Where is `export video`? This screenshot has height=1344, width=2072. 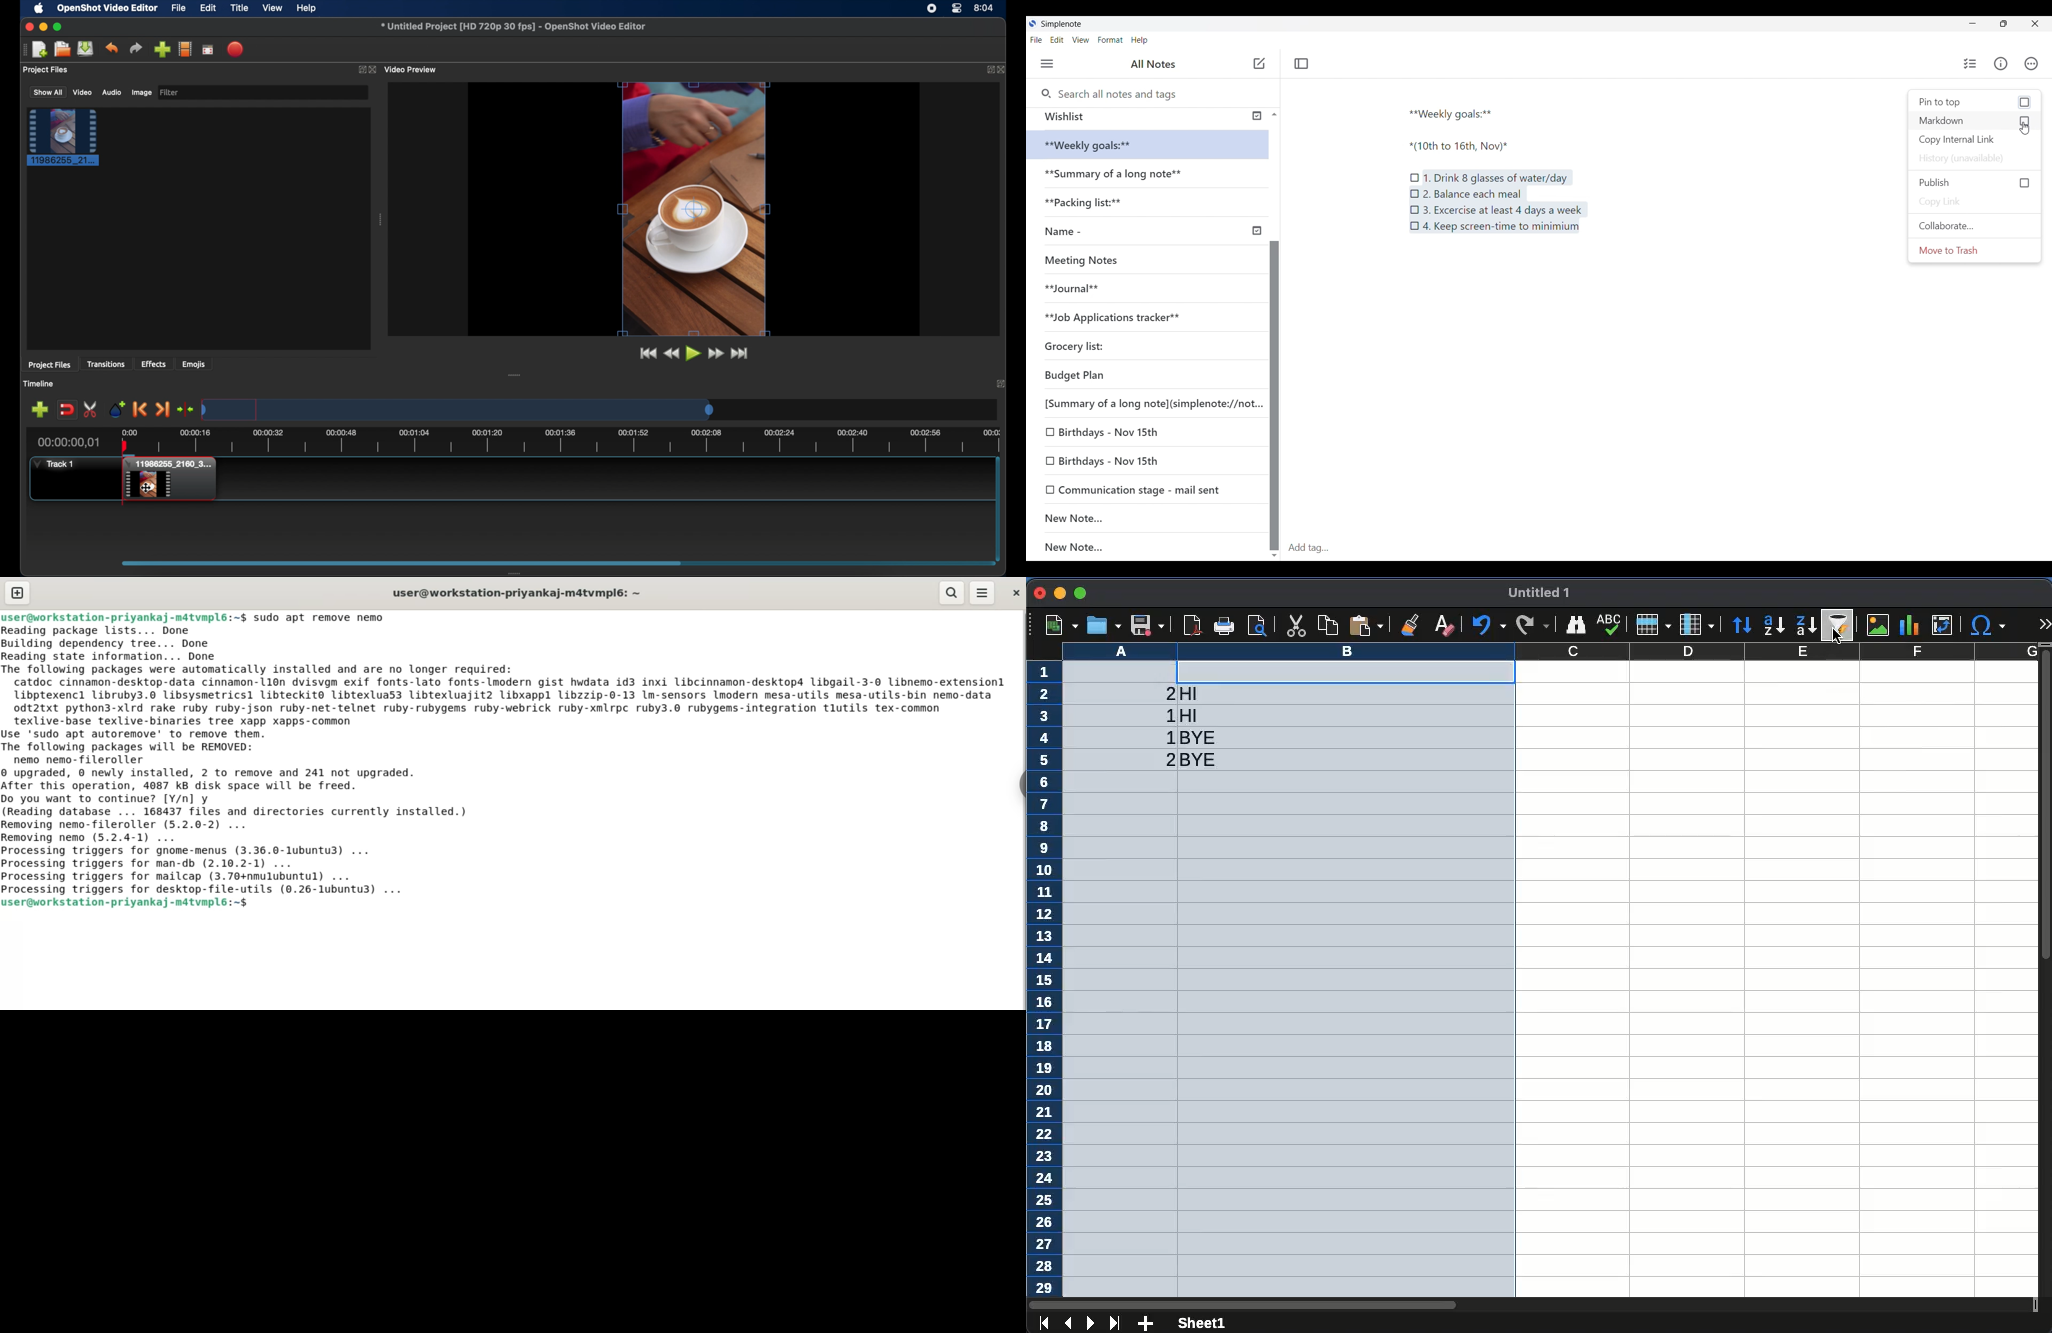 export video is located at coordinates (236, 49).